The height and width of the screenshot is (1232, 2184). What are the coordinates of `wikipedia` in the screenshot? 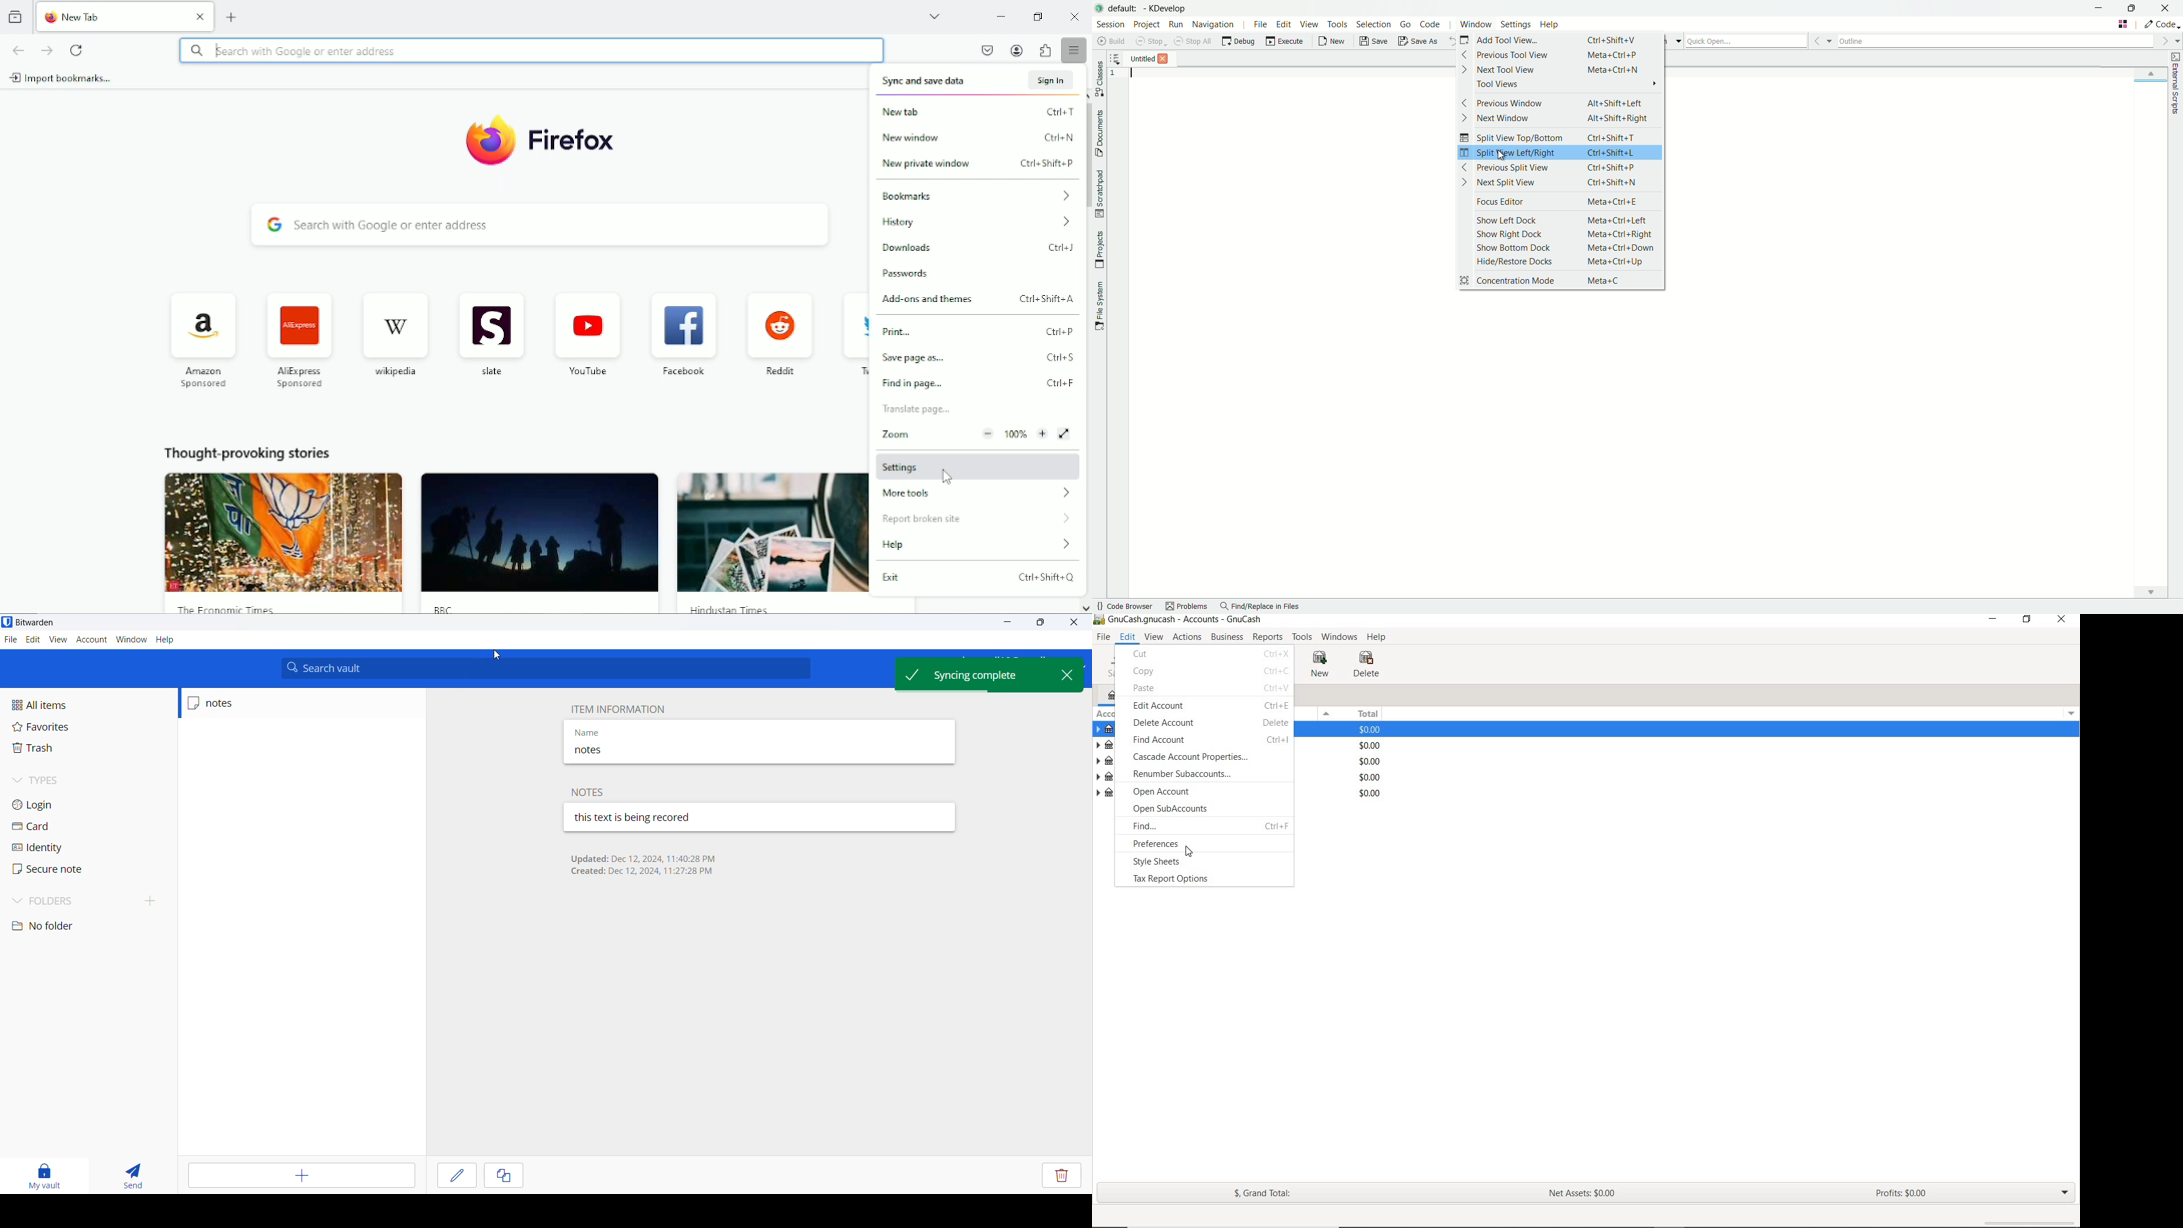 It's located at (394, 334).